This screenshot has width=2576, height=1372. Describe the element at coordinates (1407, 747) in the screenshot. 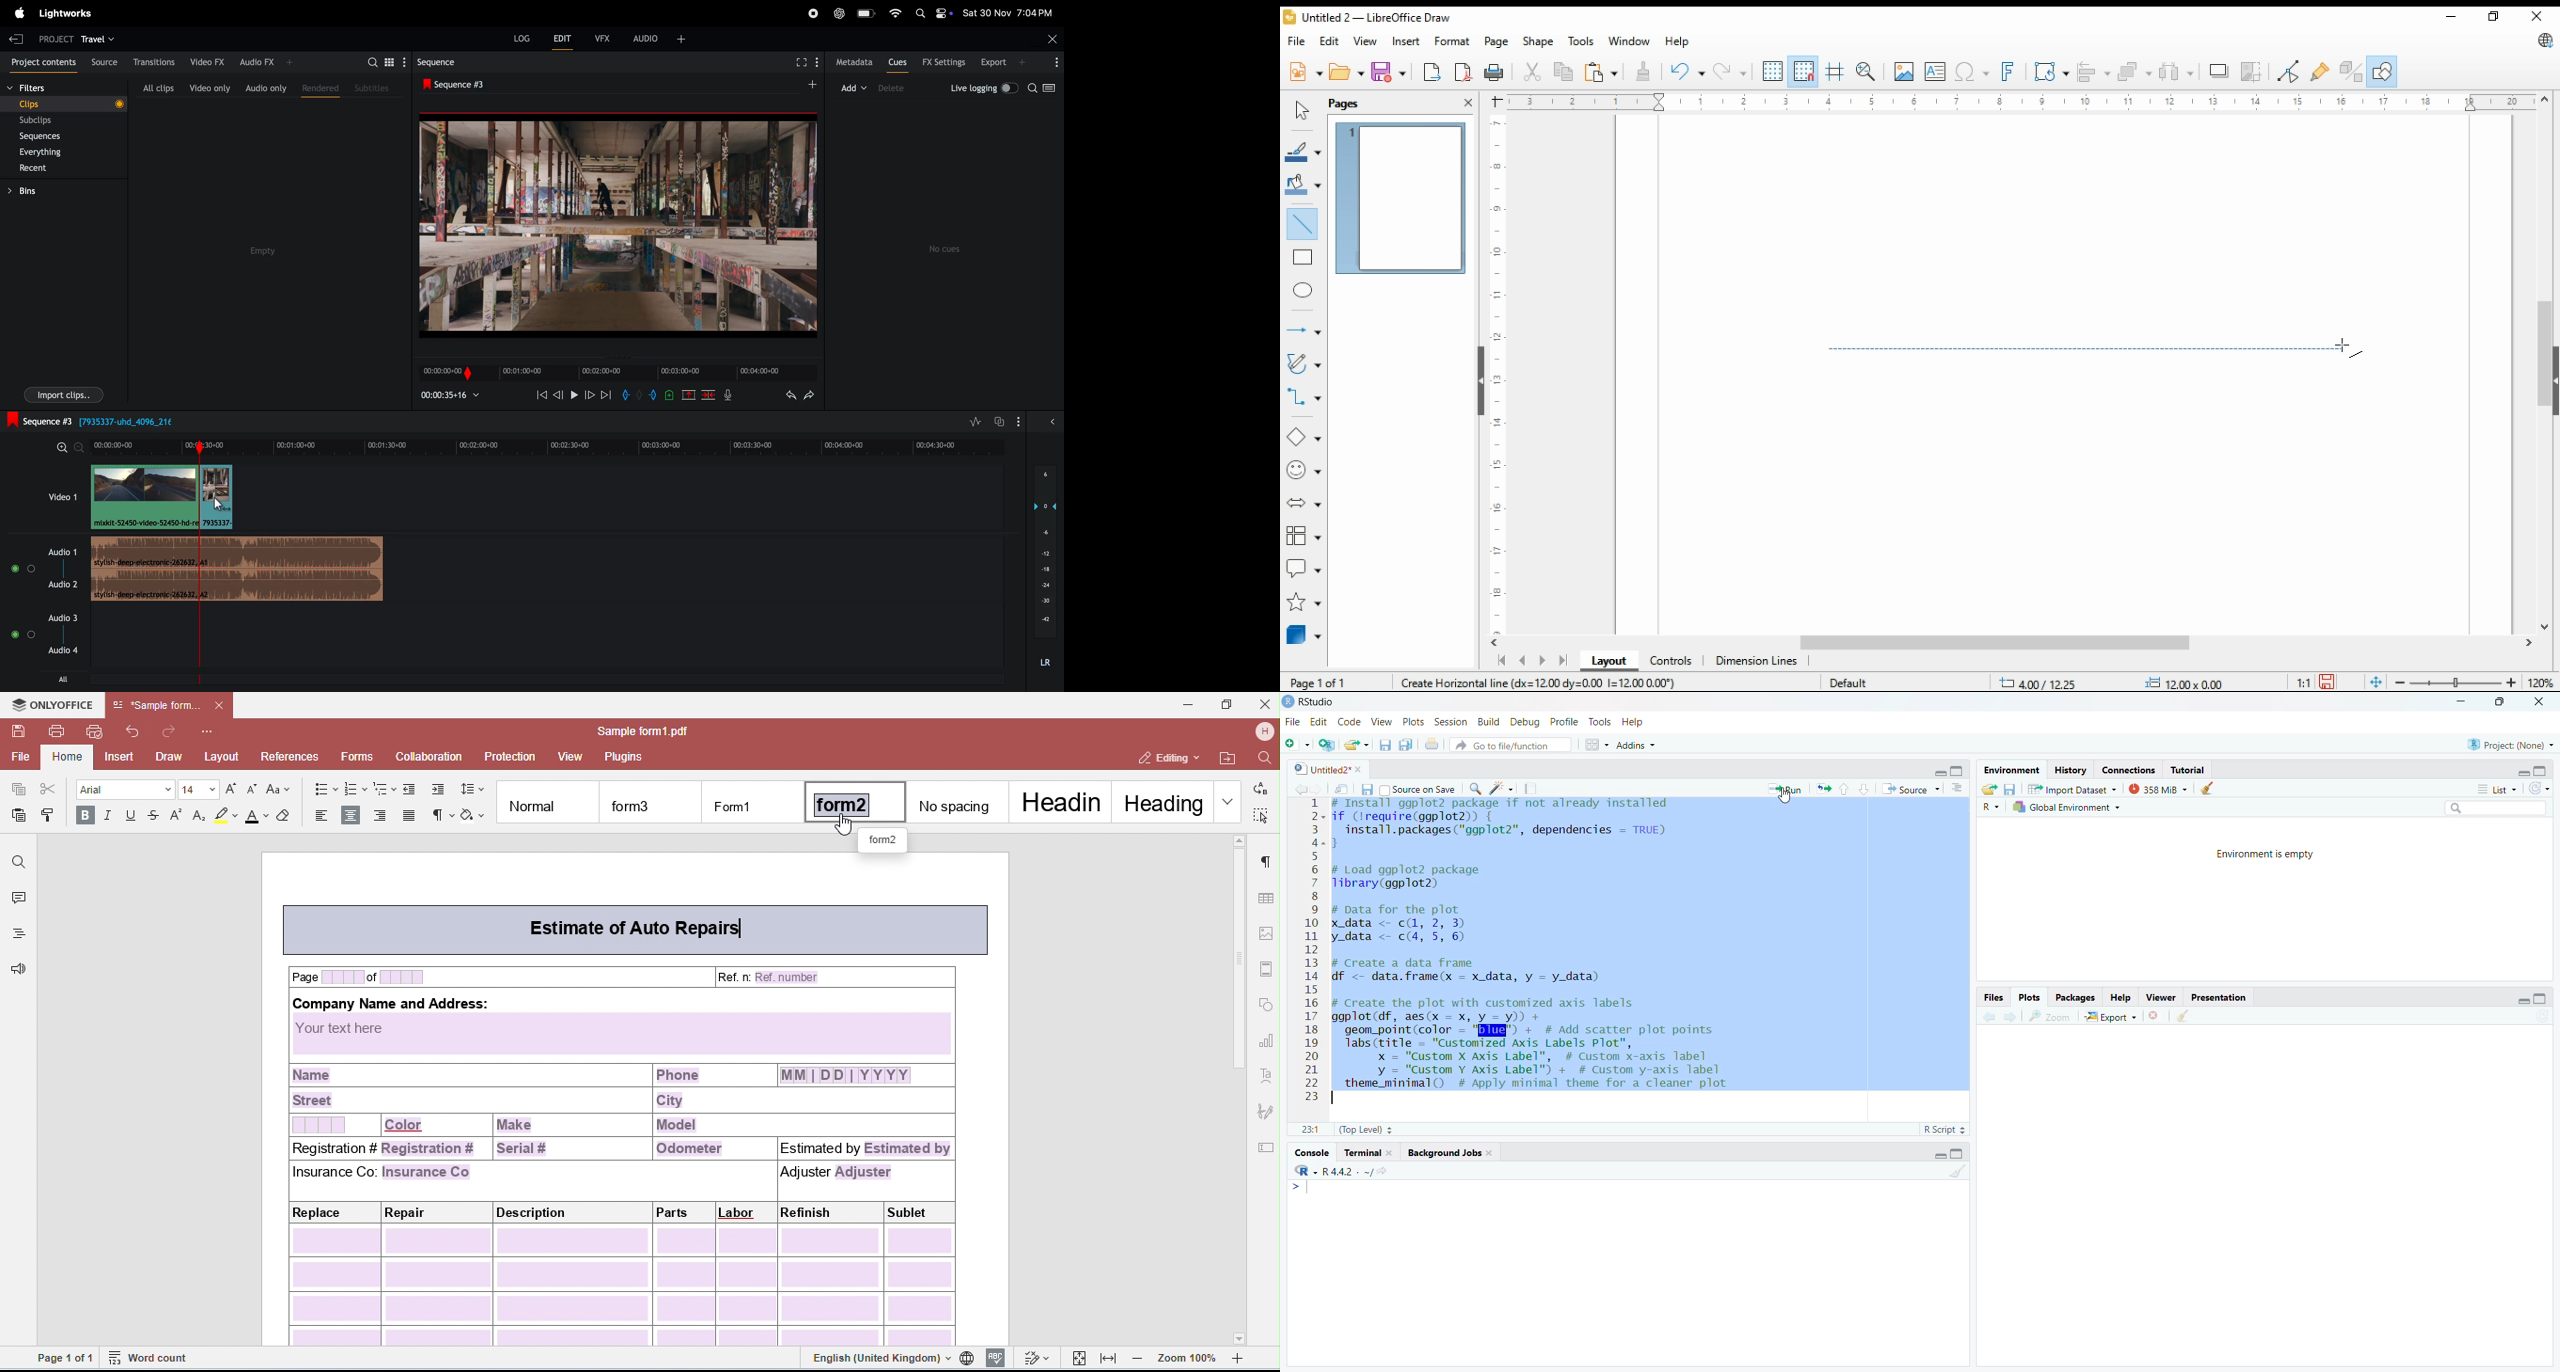

I see `copy` at that location.